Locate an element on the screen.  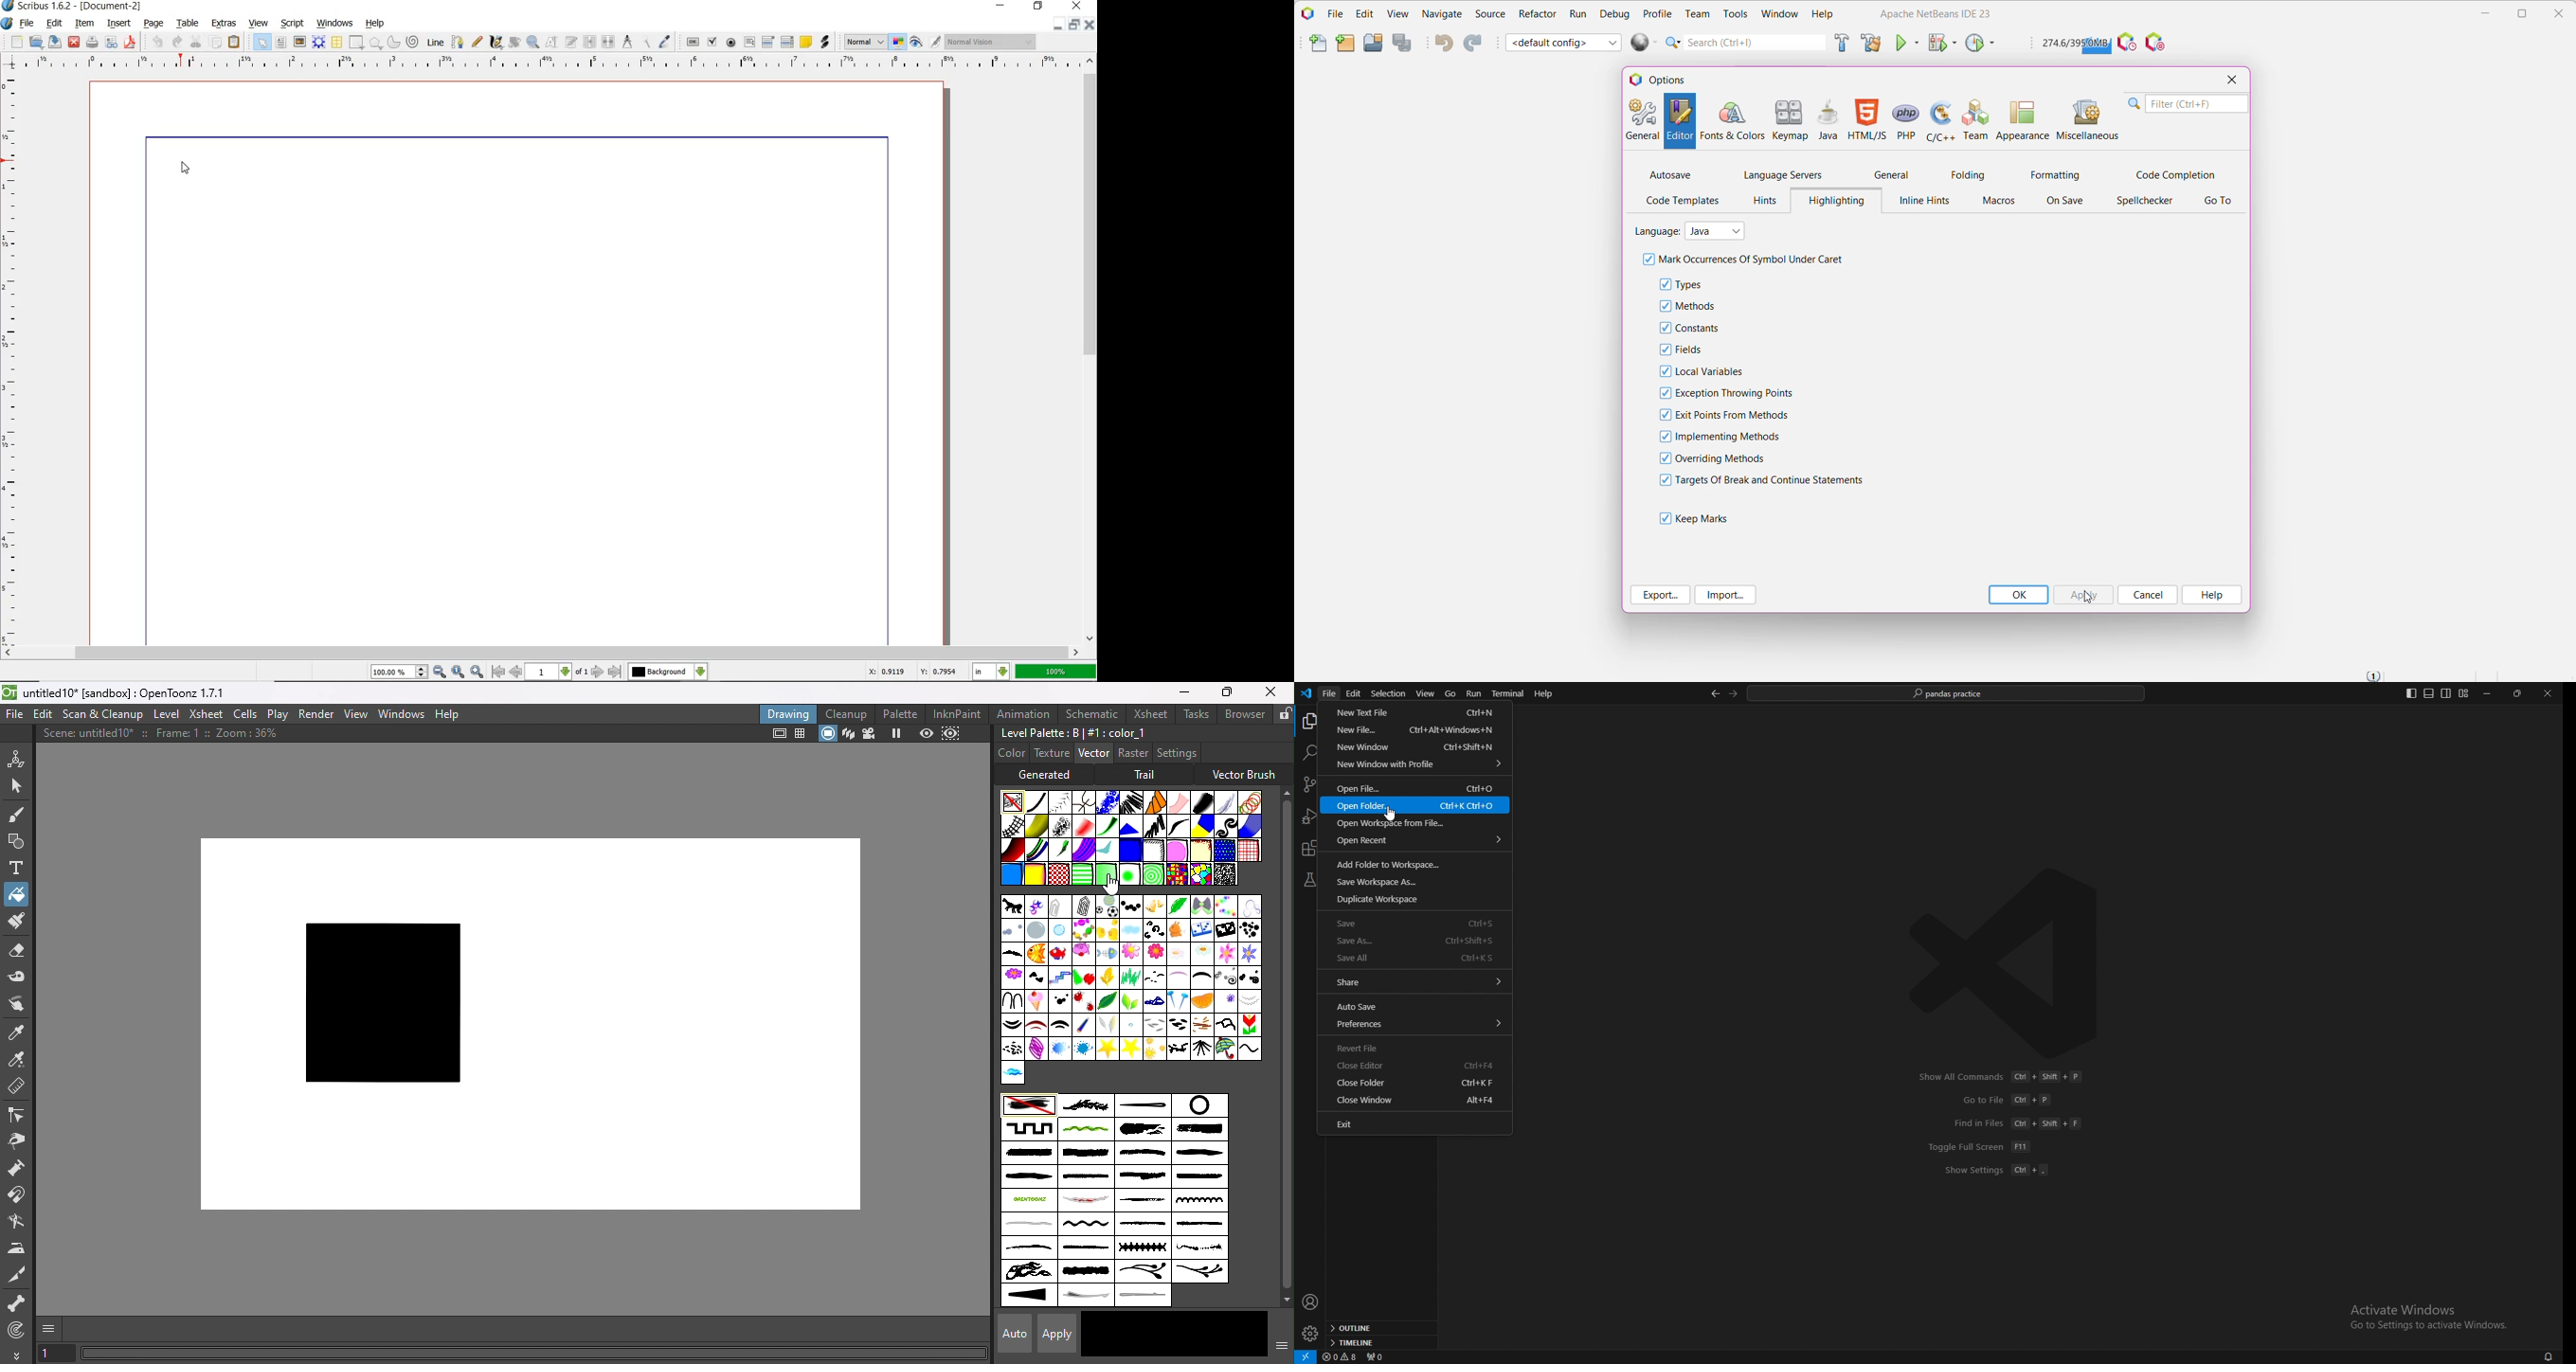
restore is located at coordinates (1074, 24).